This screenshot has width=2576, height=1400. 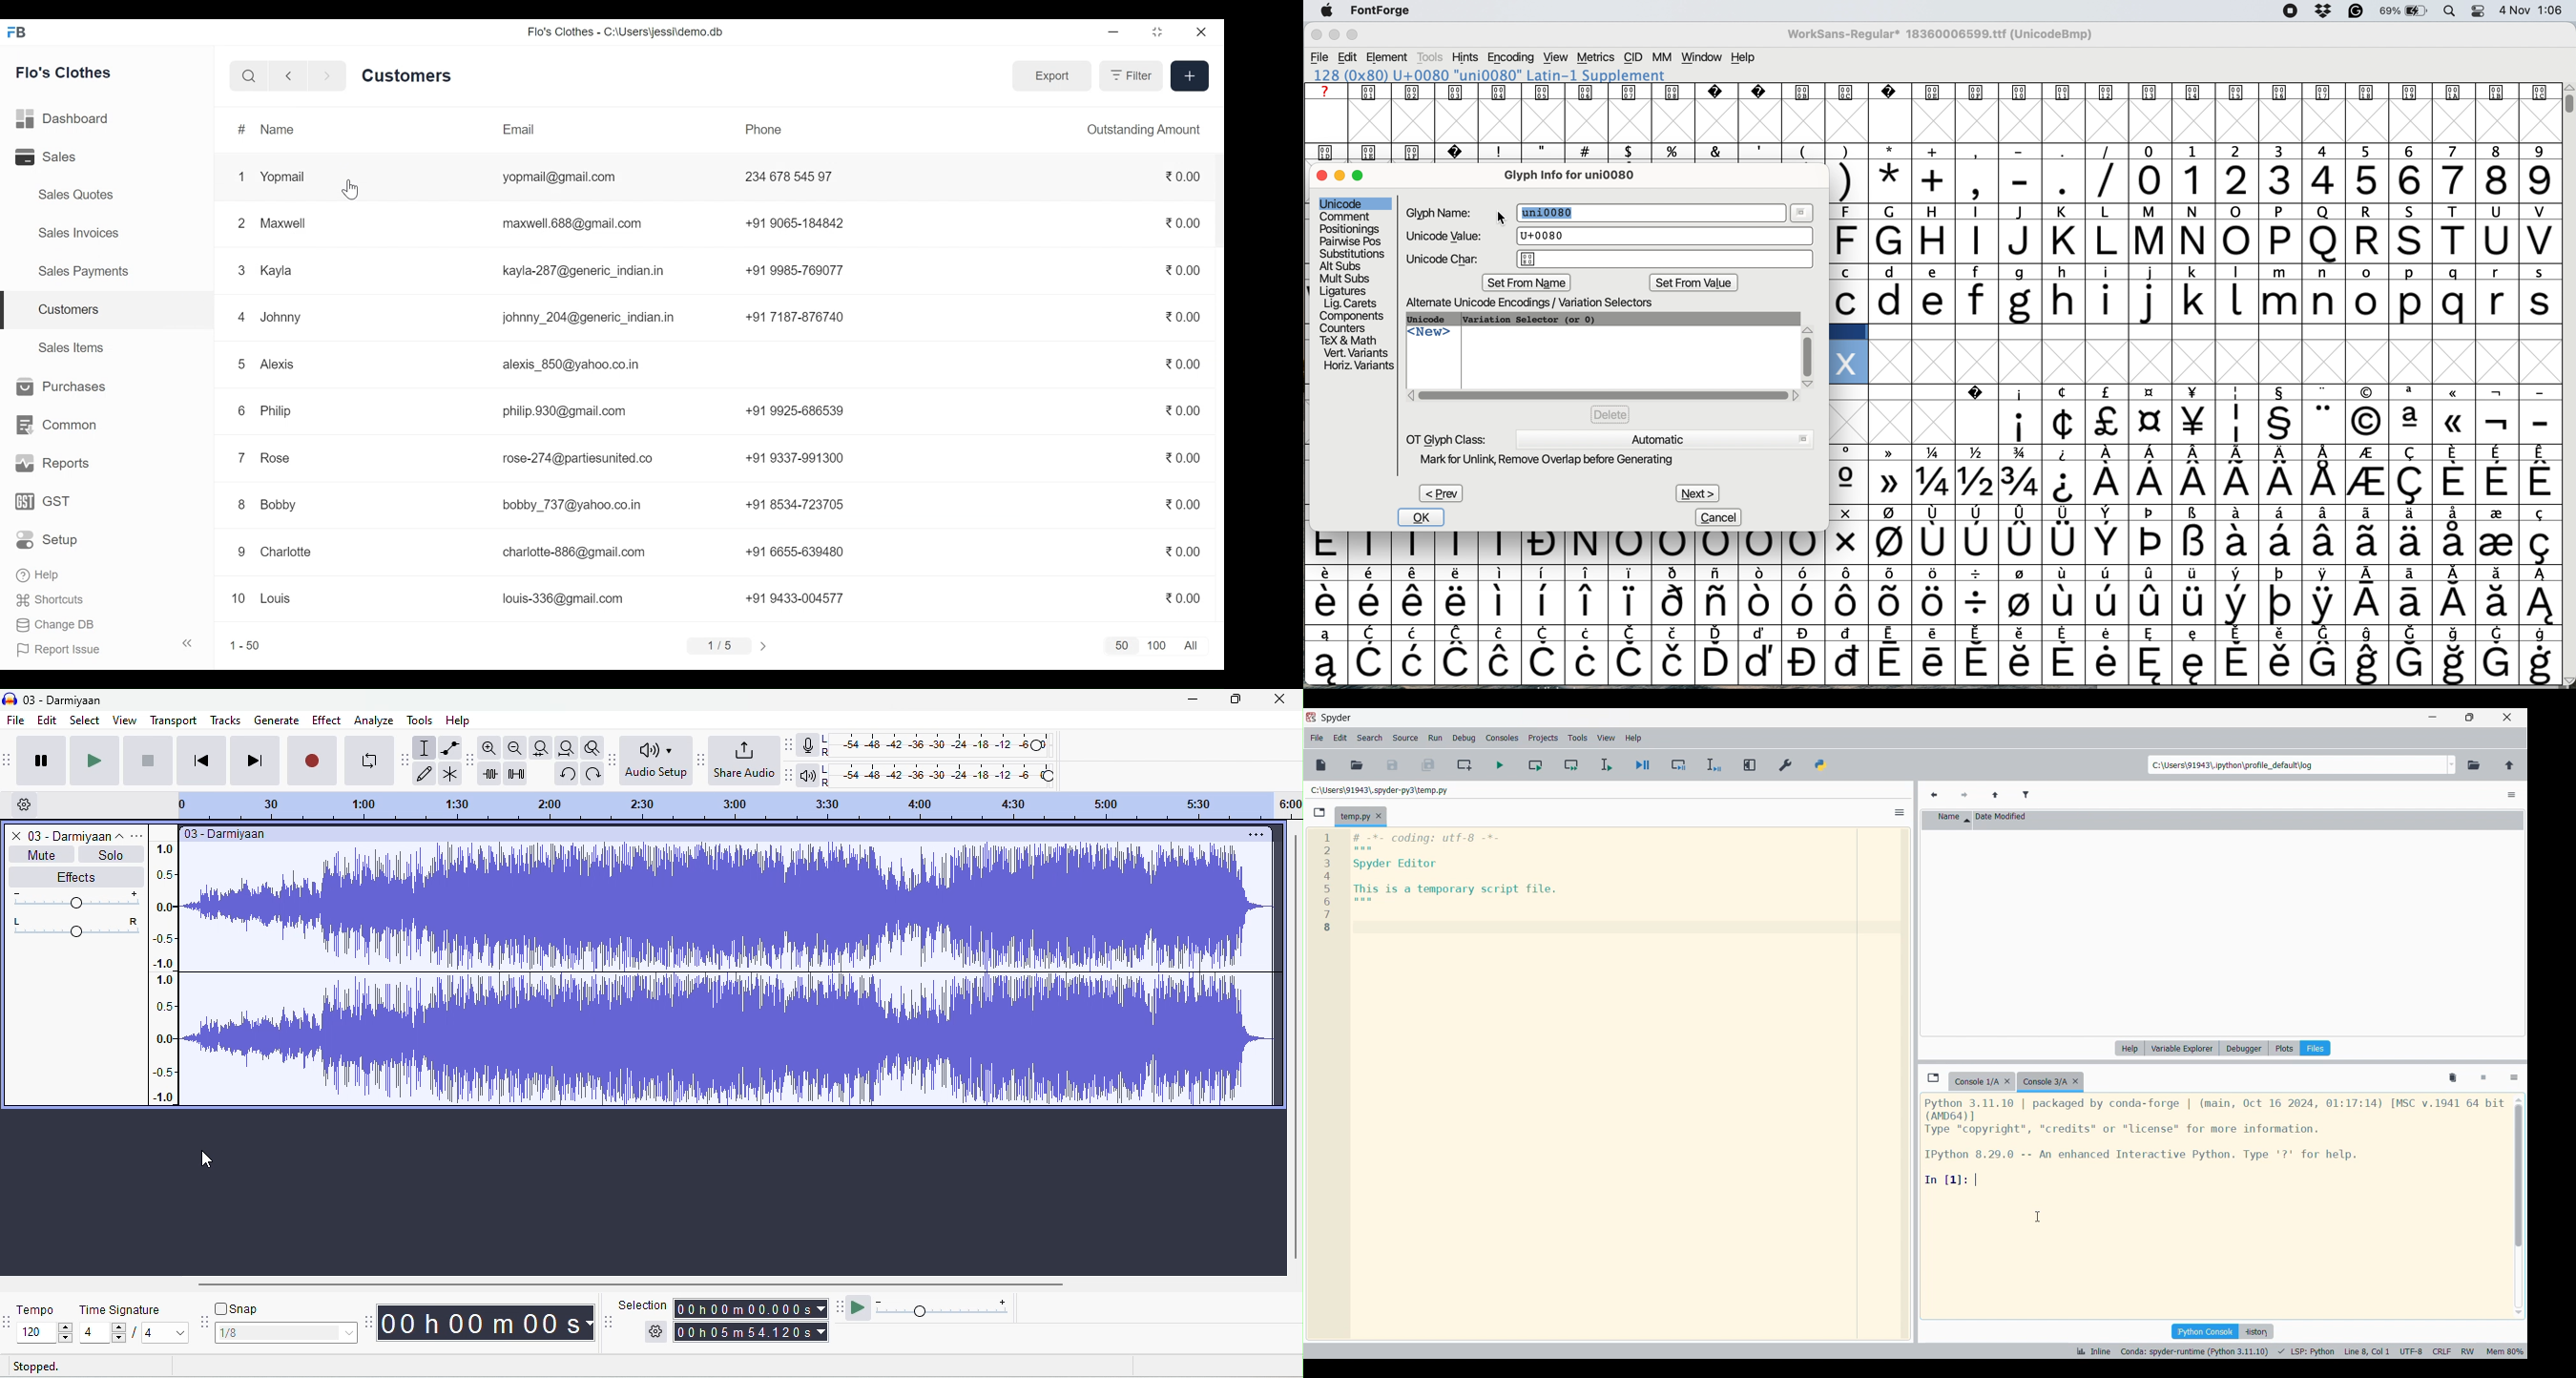 What do you see at coordinates (201, 762) in the screenshot?
I see `skip to first` at bounding box center [201, 762].